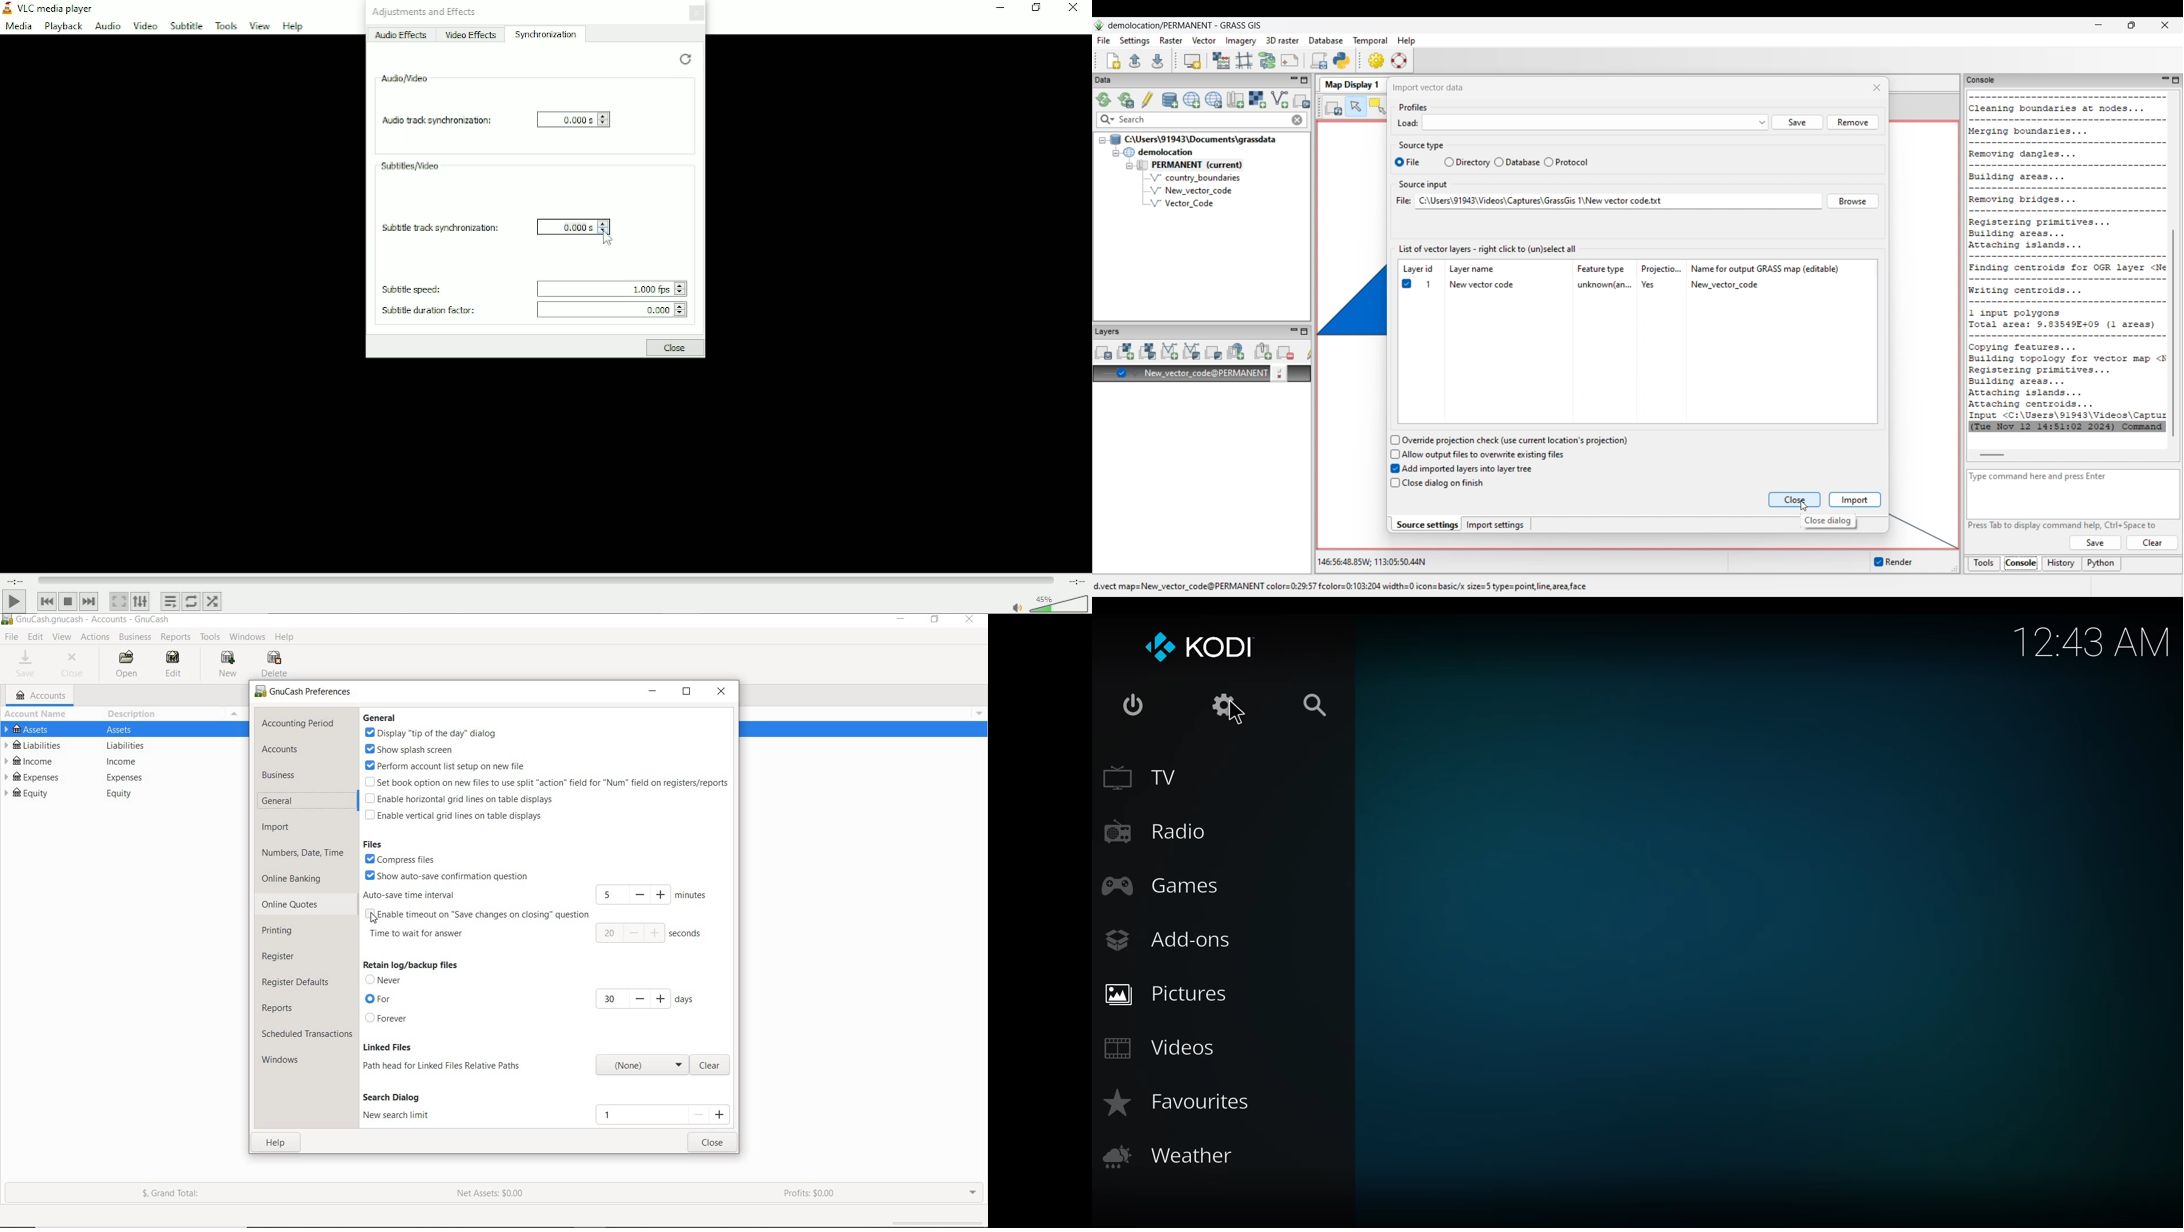 This screenshot has height=1232, width=2184. Describe the element at coordinates (545, 578) in the screenshot. I see `Play duration` at that location.